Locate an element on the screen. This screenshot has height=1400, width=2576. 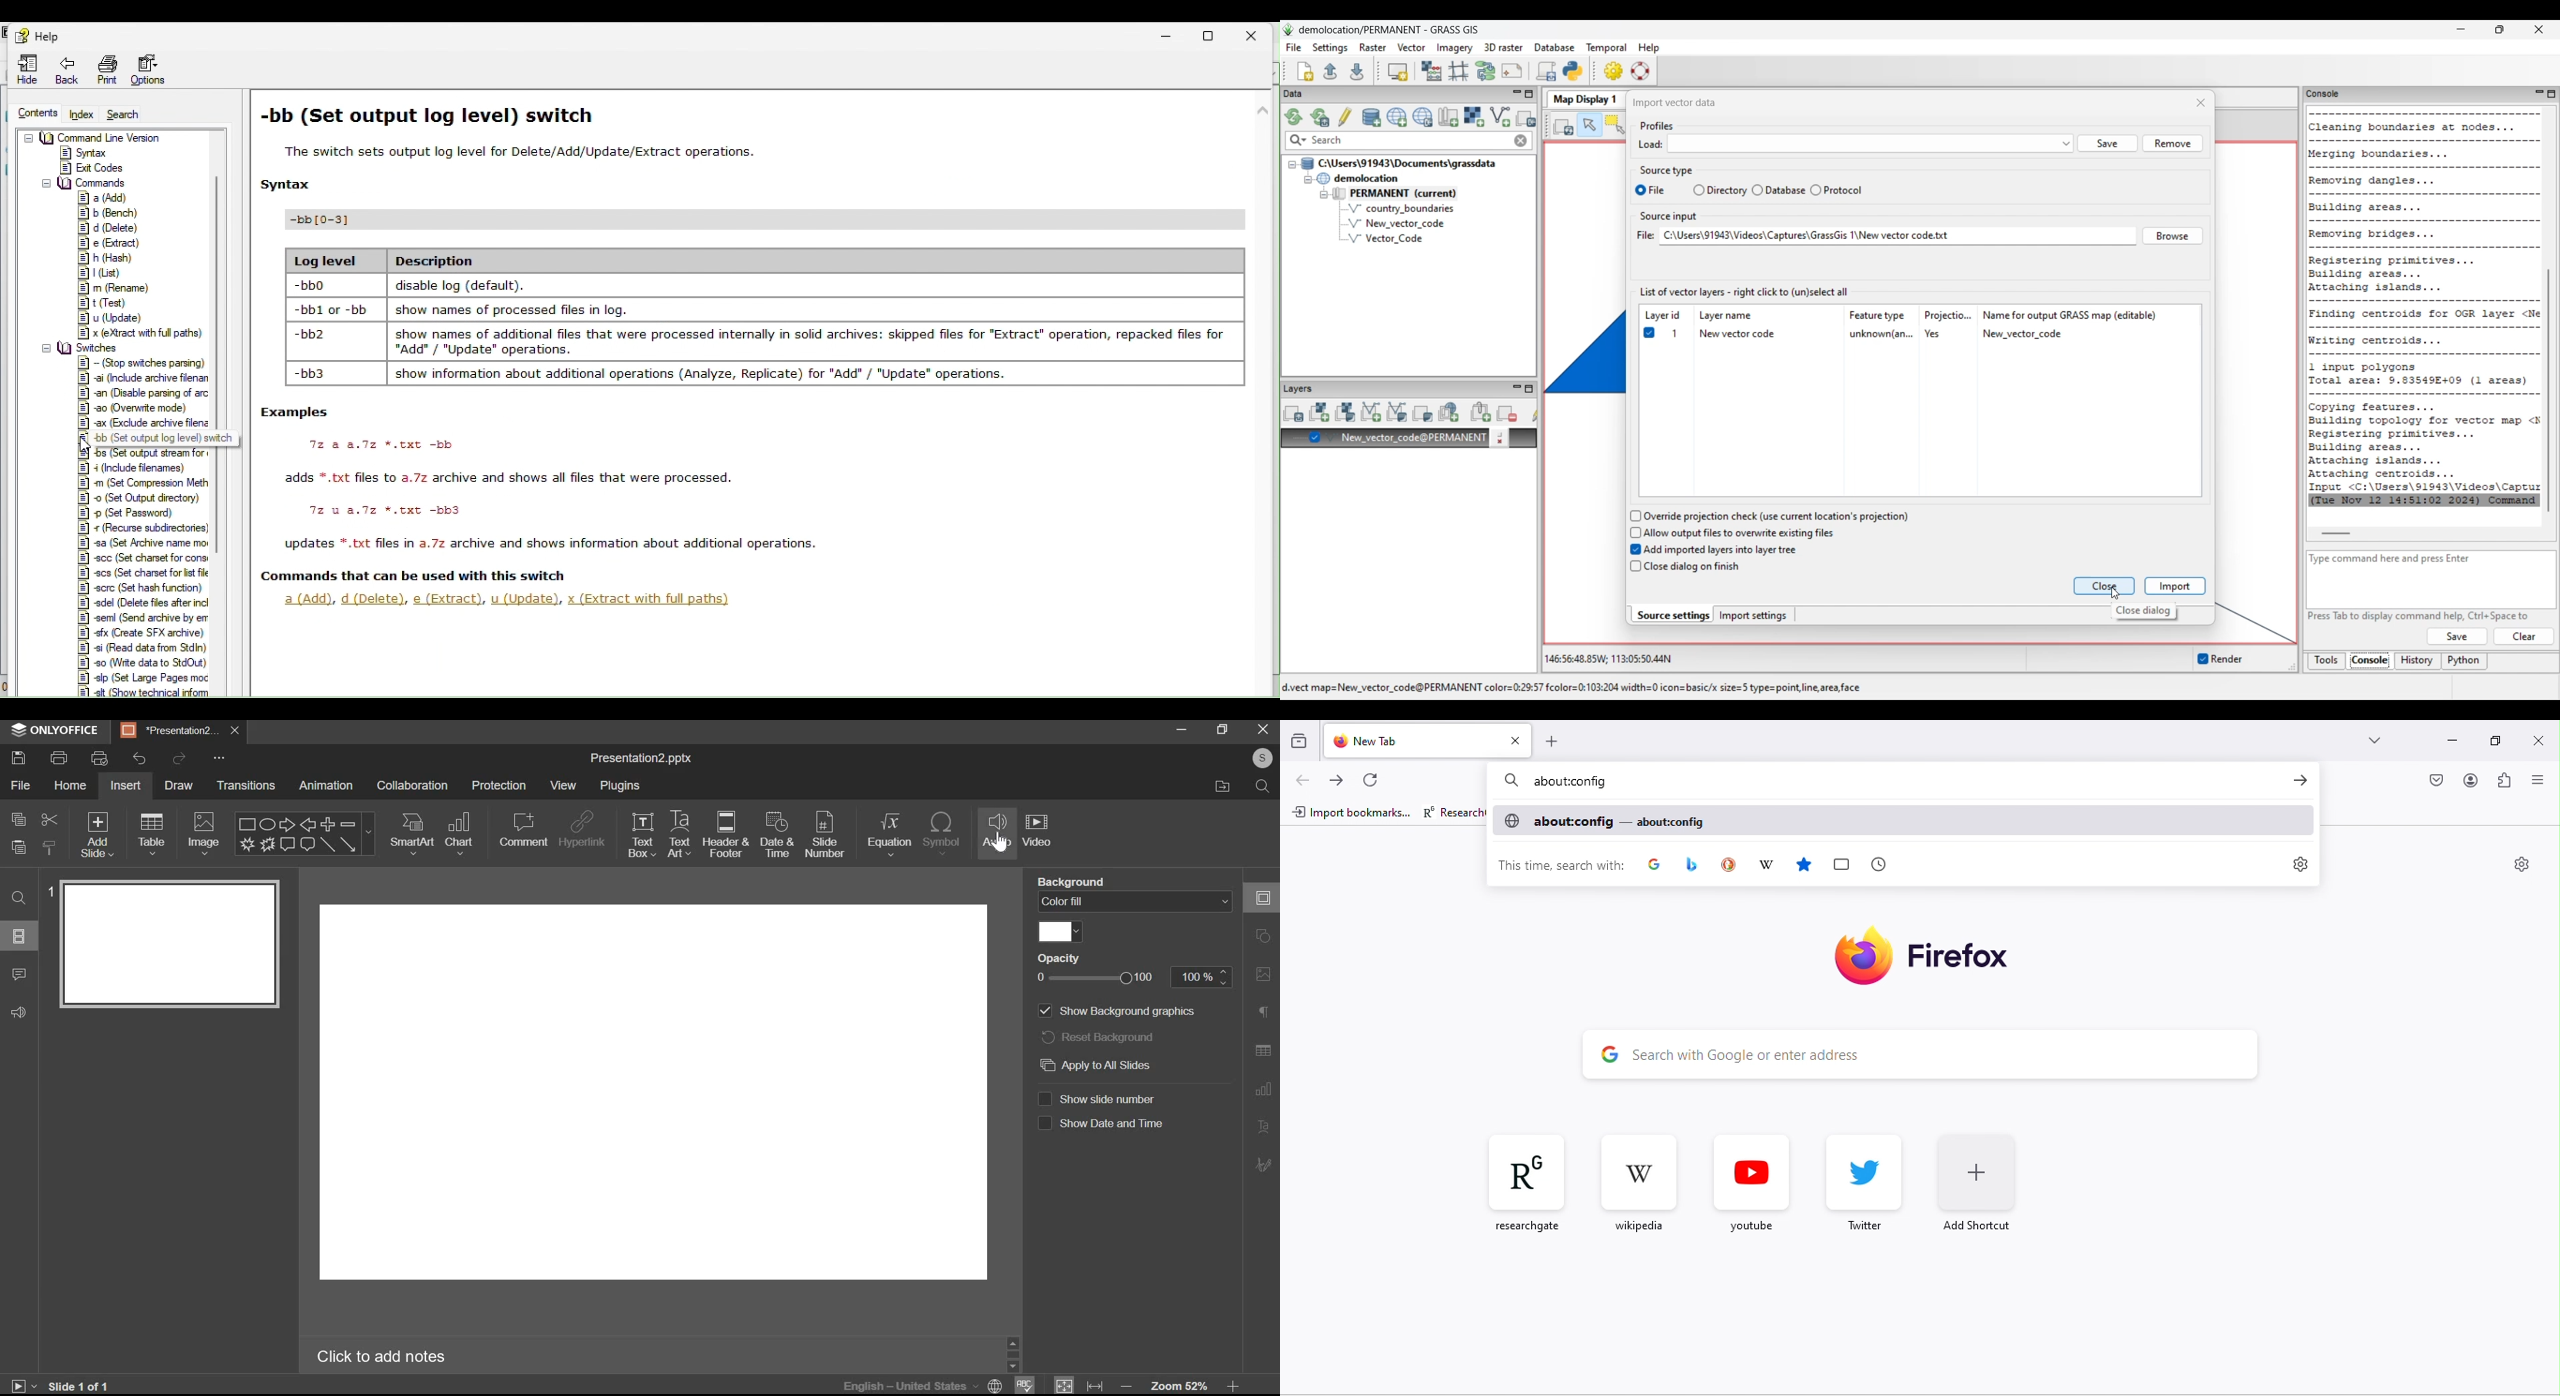
import bookmarks is located at coordinates (1351, 813).